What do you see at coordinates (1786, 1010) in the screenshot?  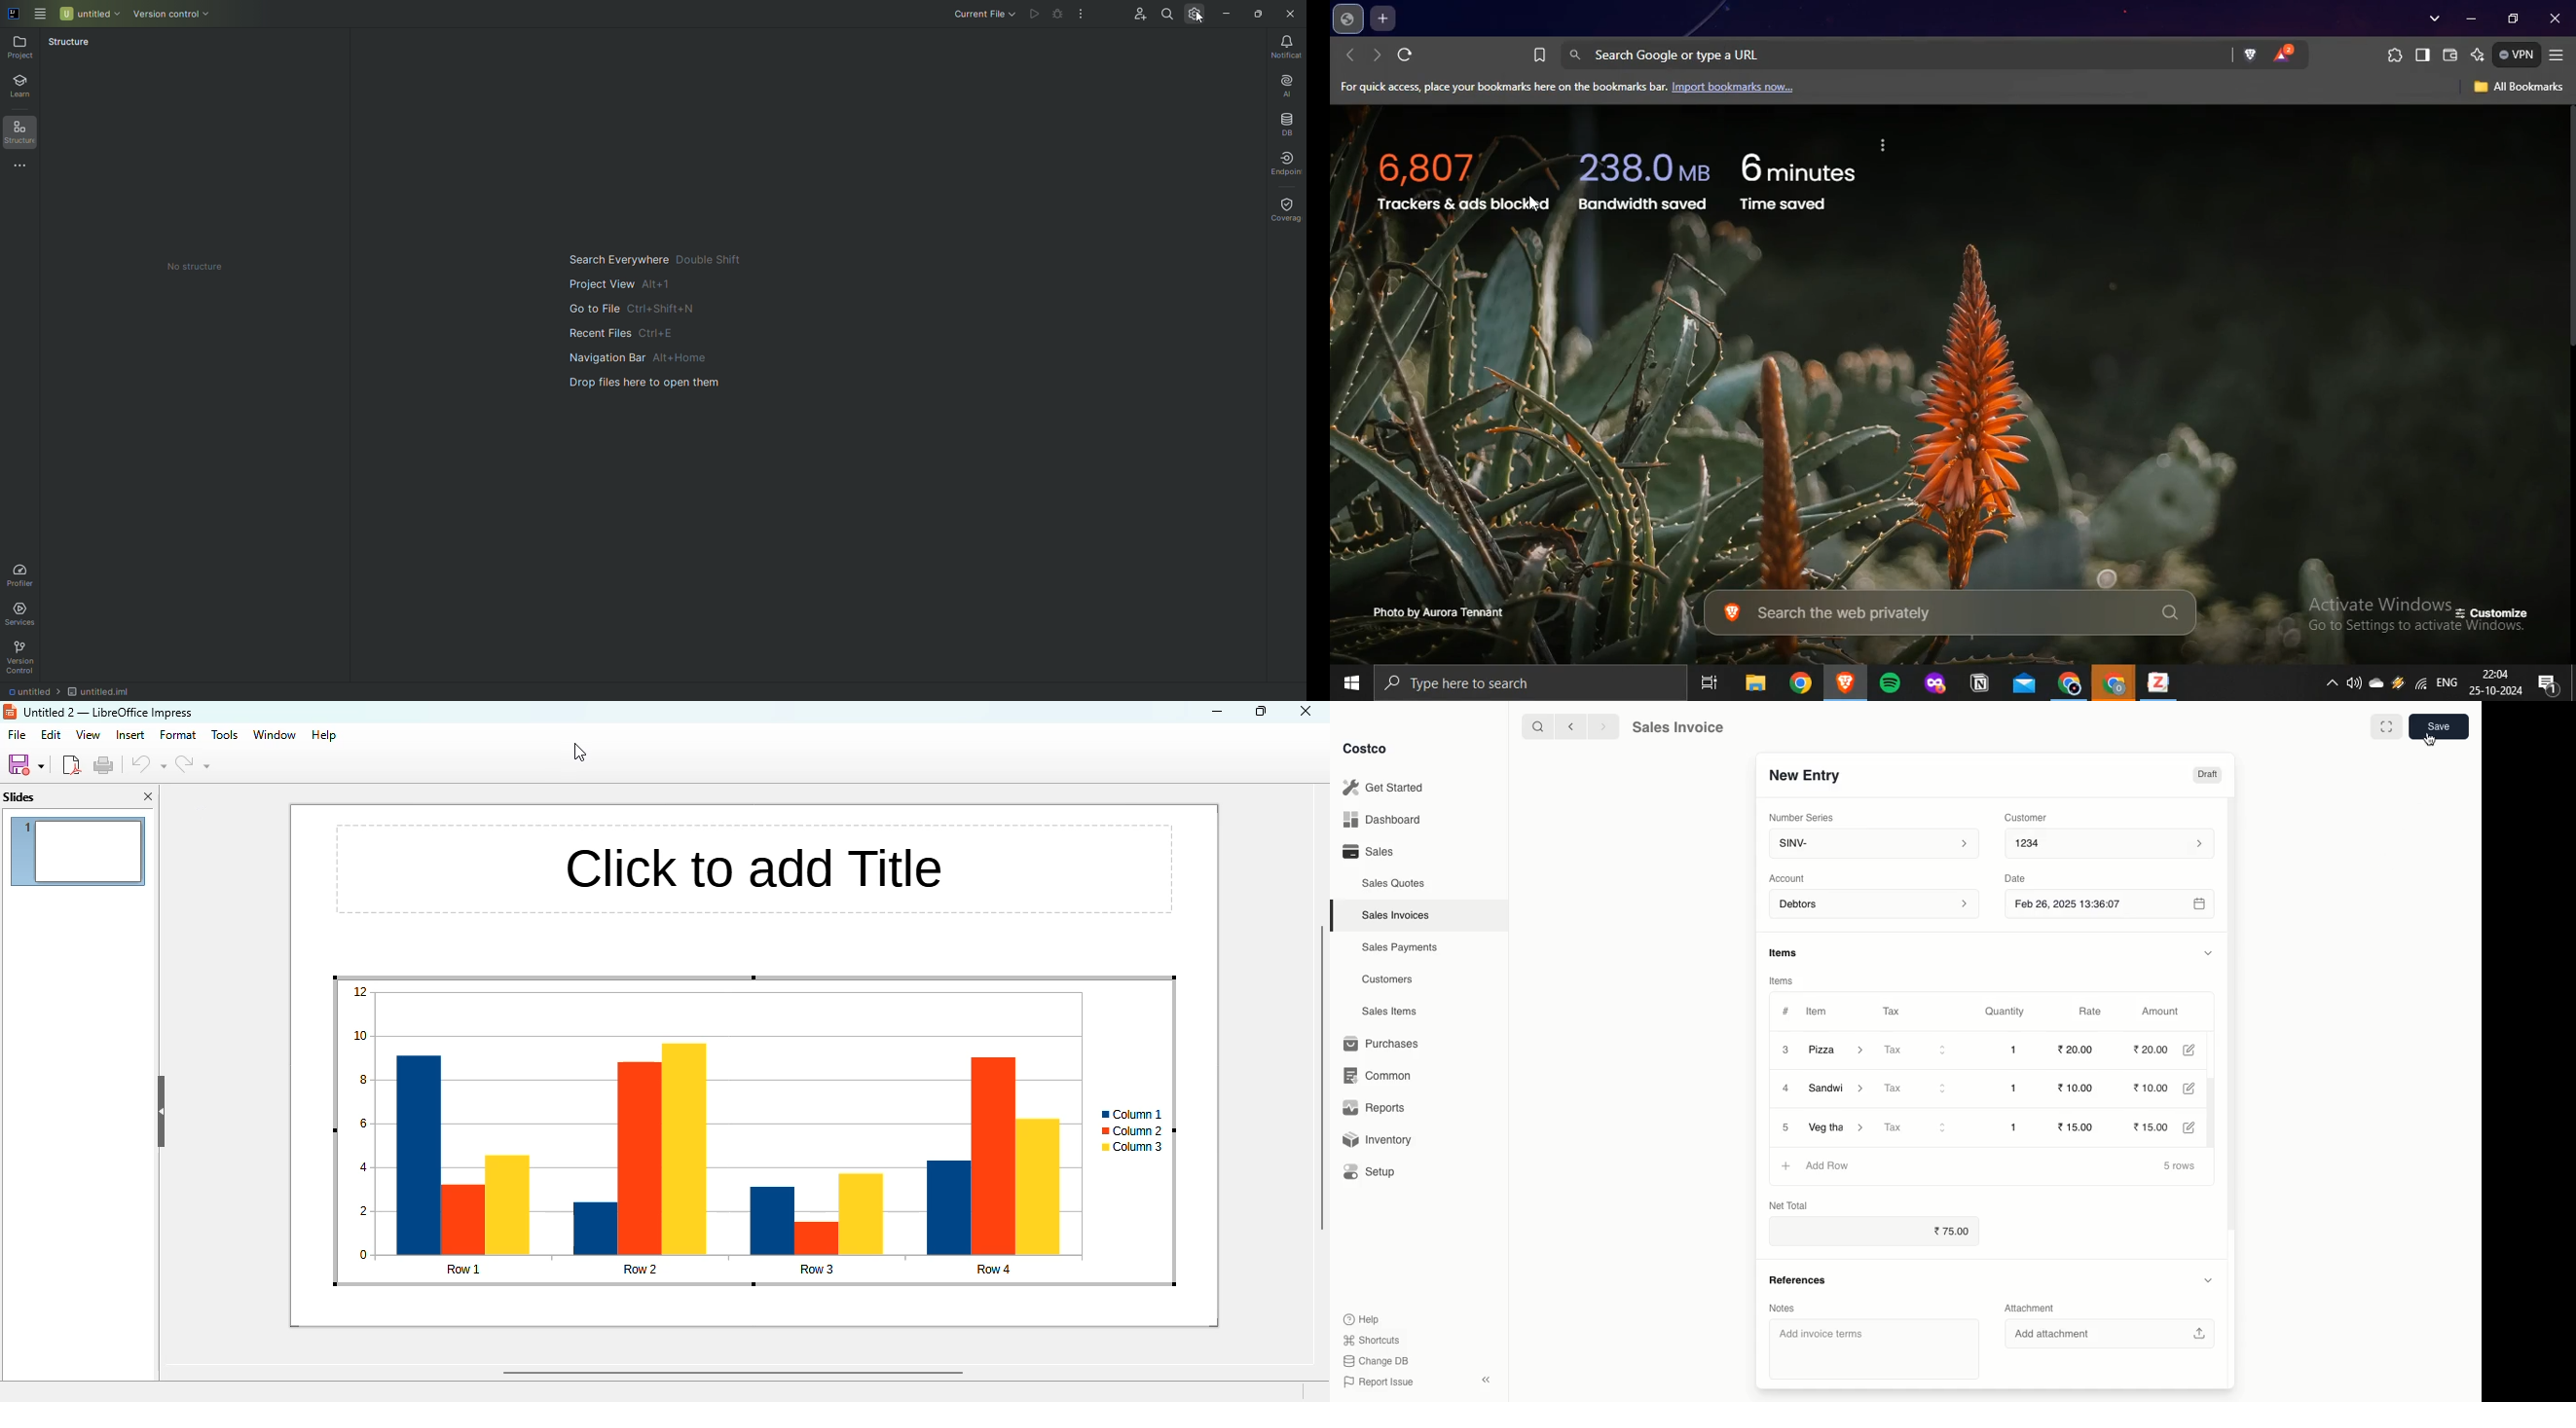 I see `#` at bounding box center [1786, 1010].